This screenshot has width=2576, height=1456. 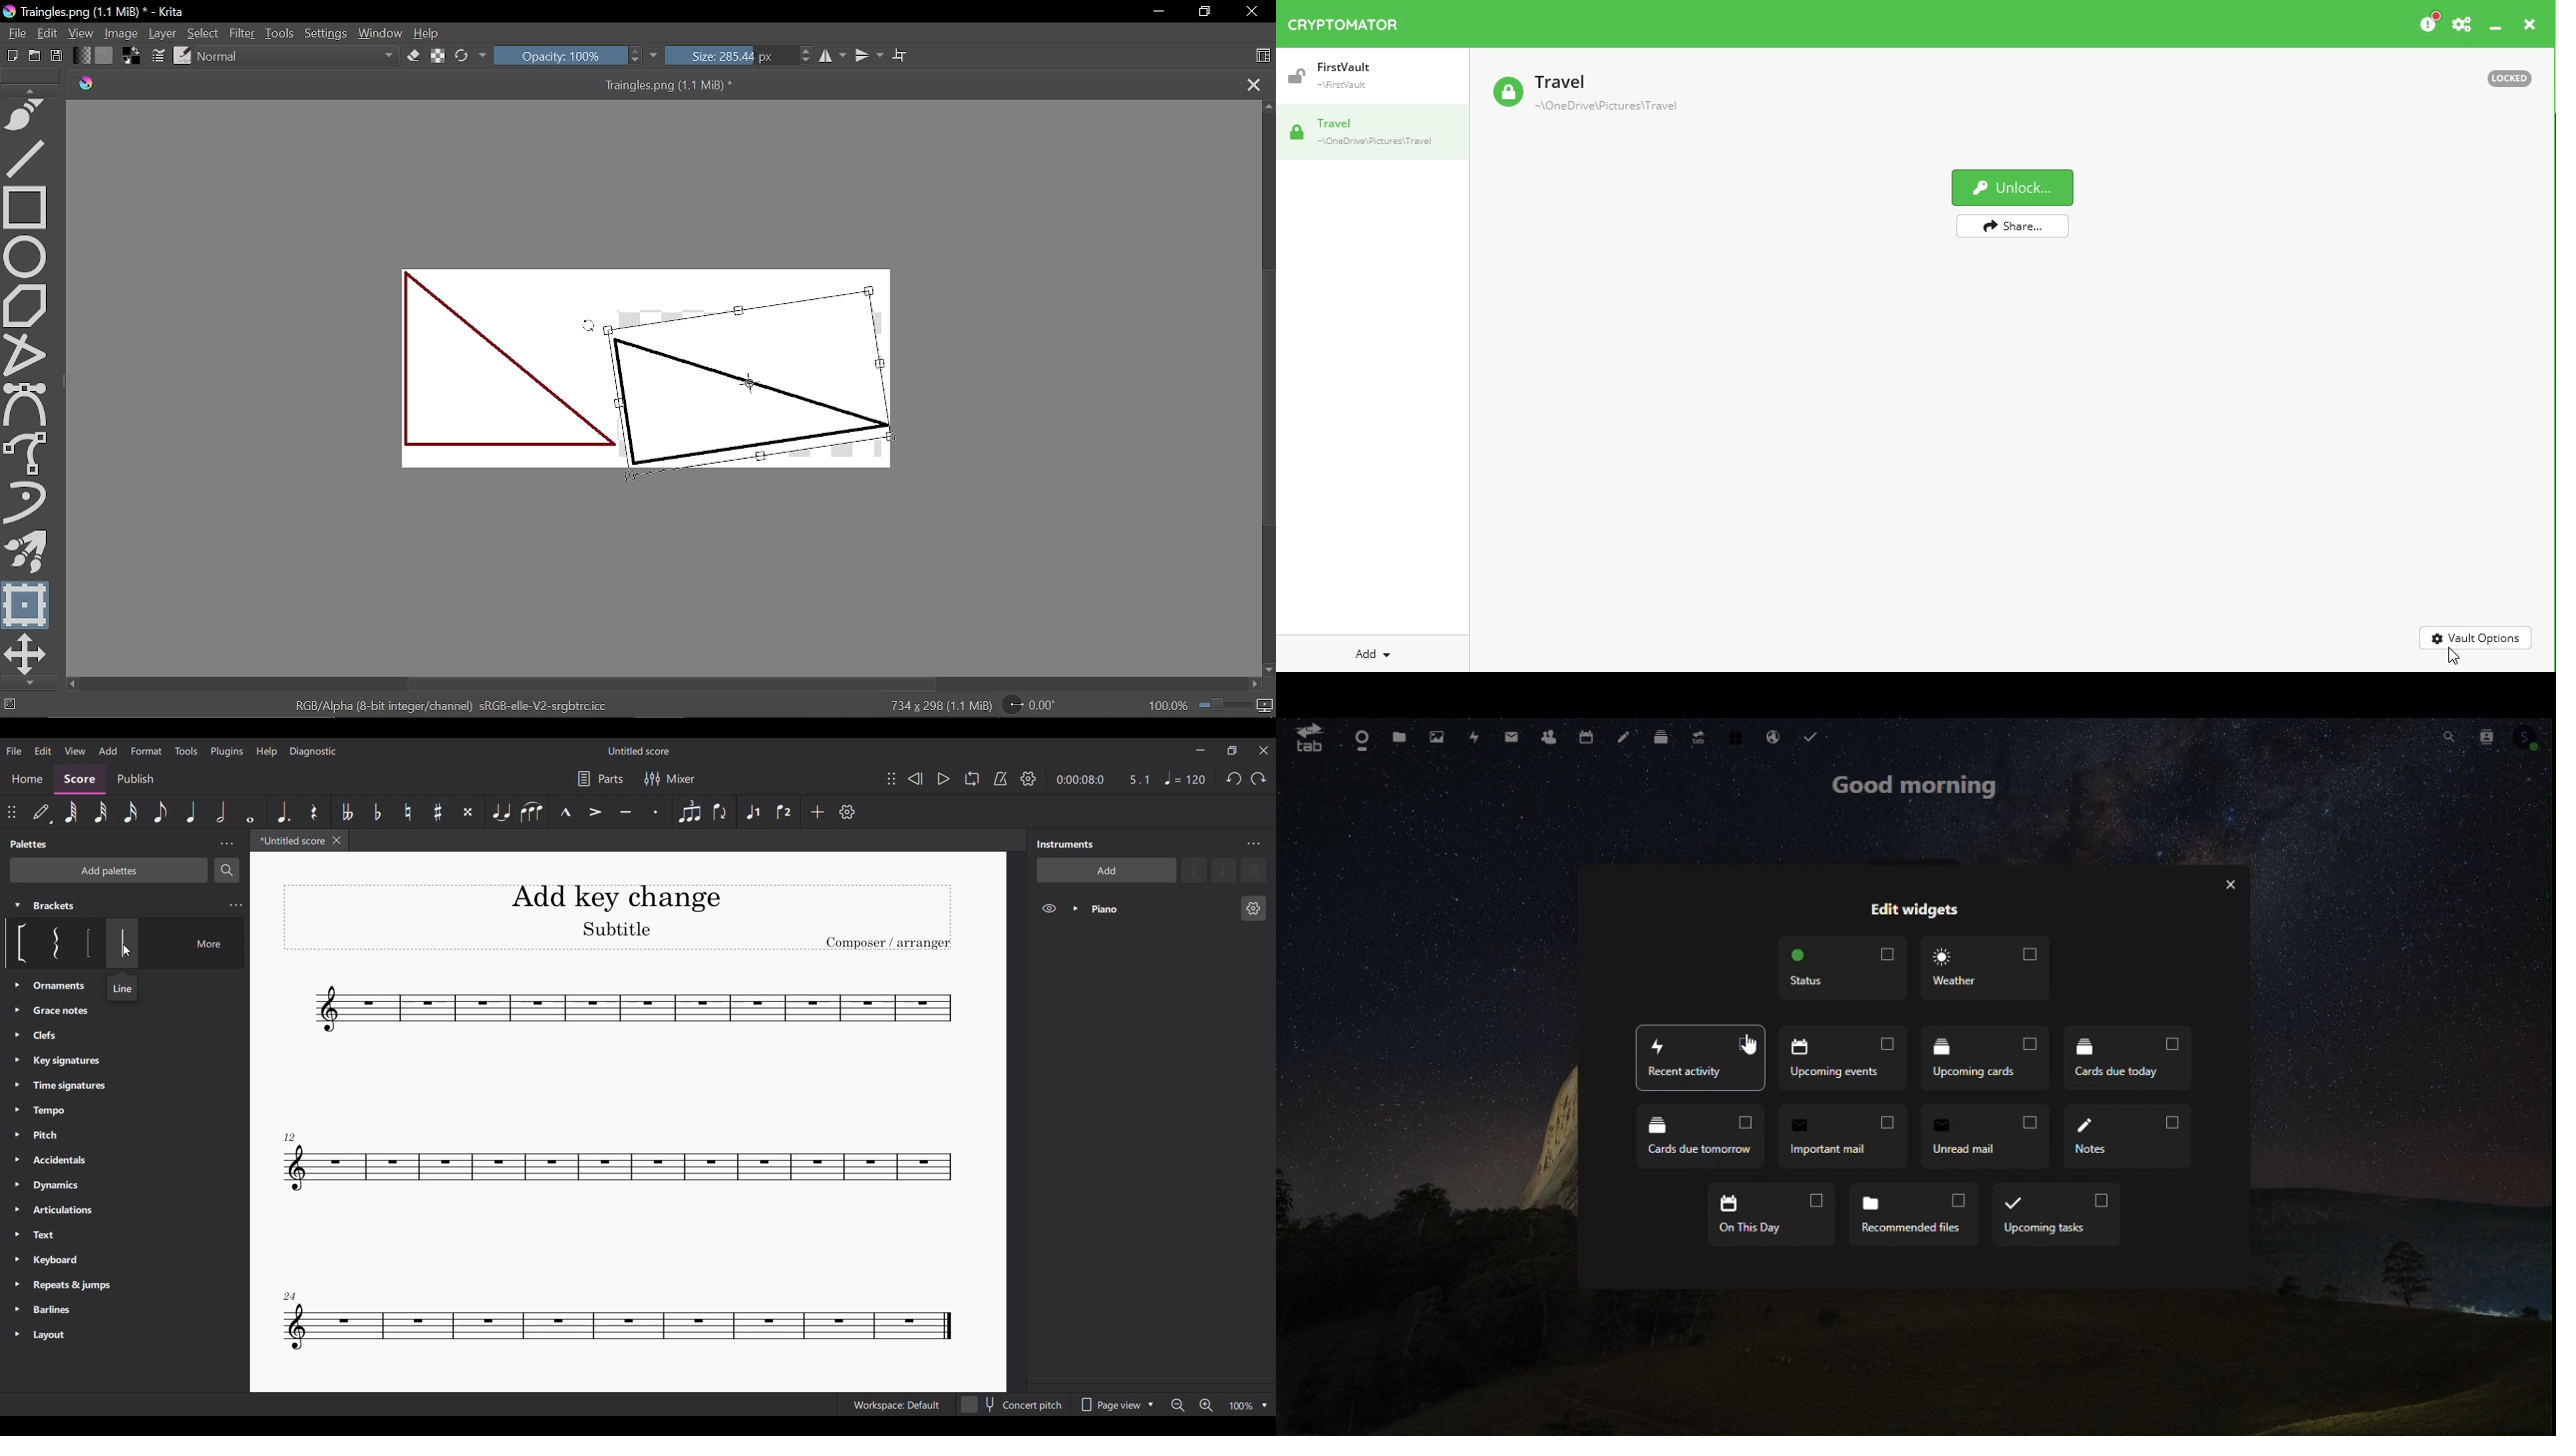 I want to click on Play, so click(x=944, y=778).